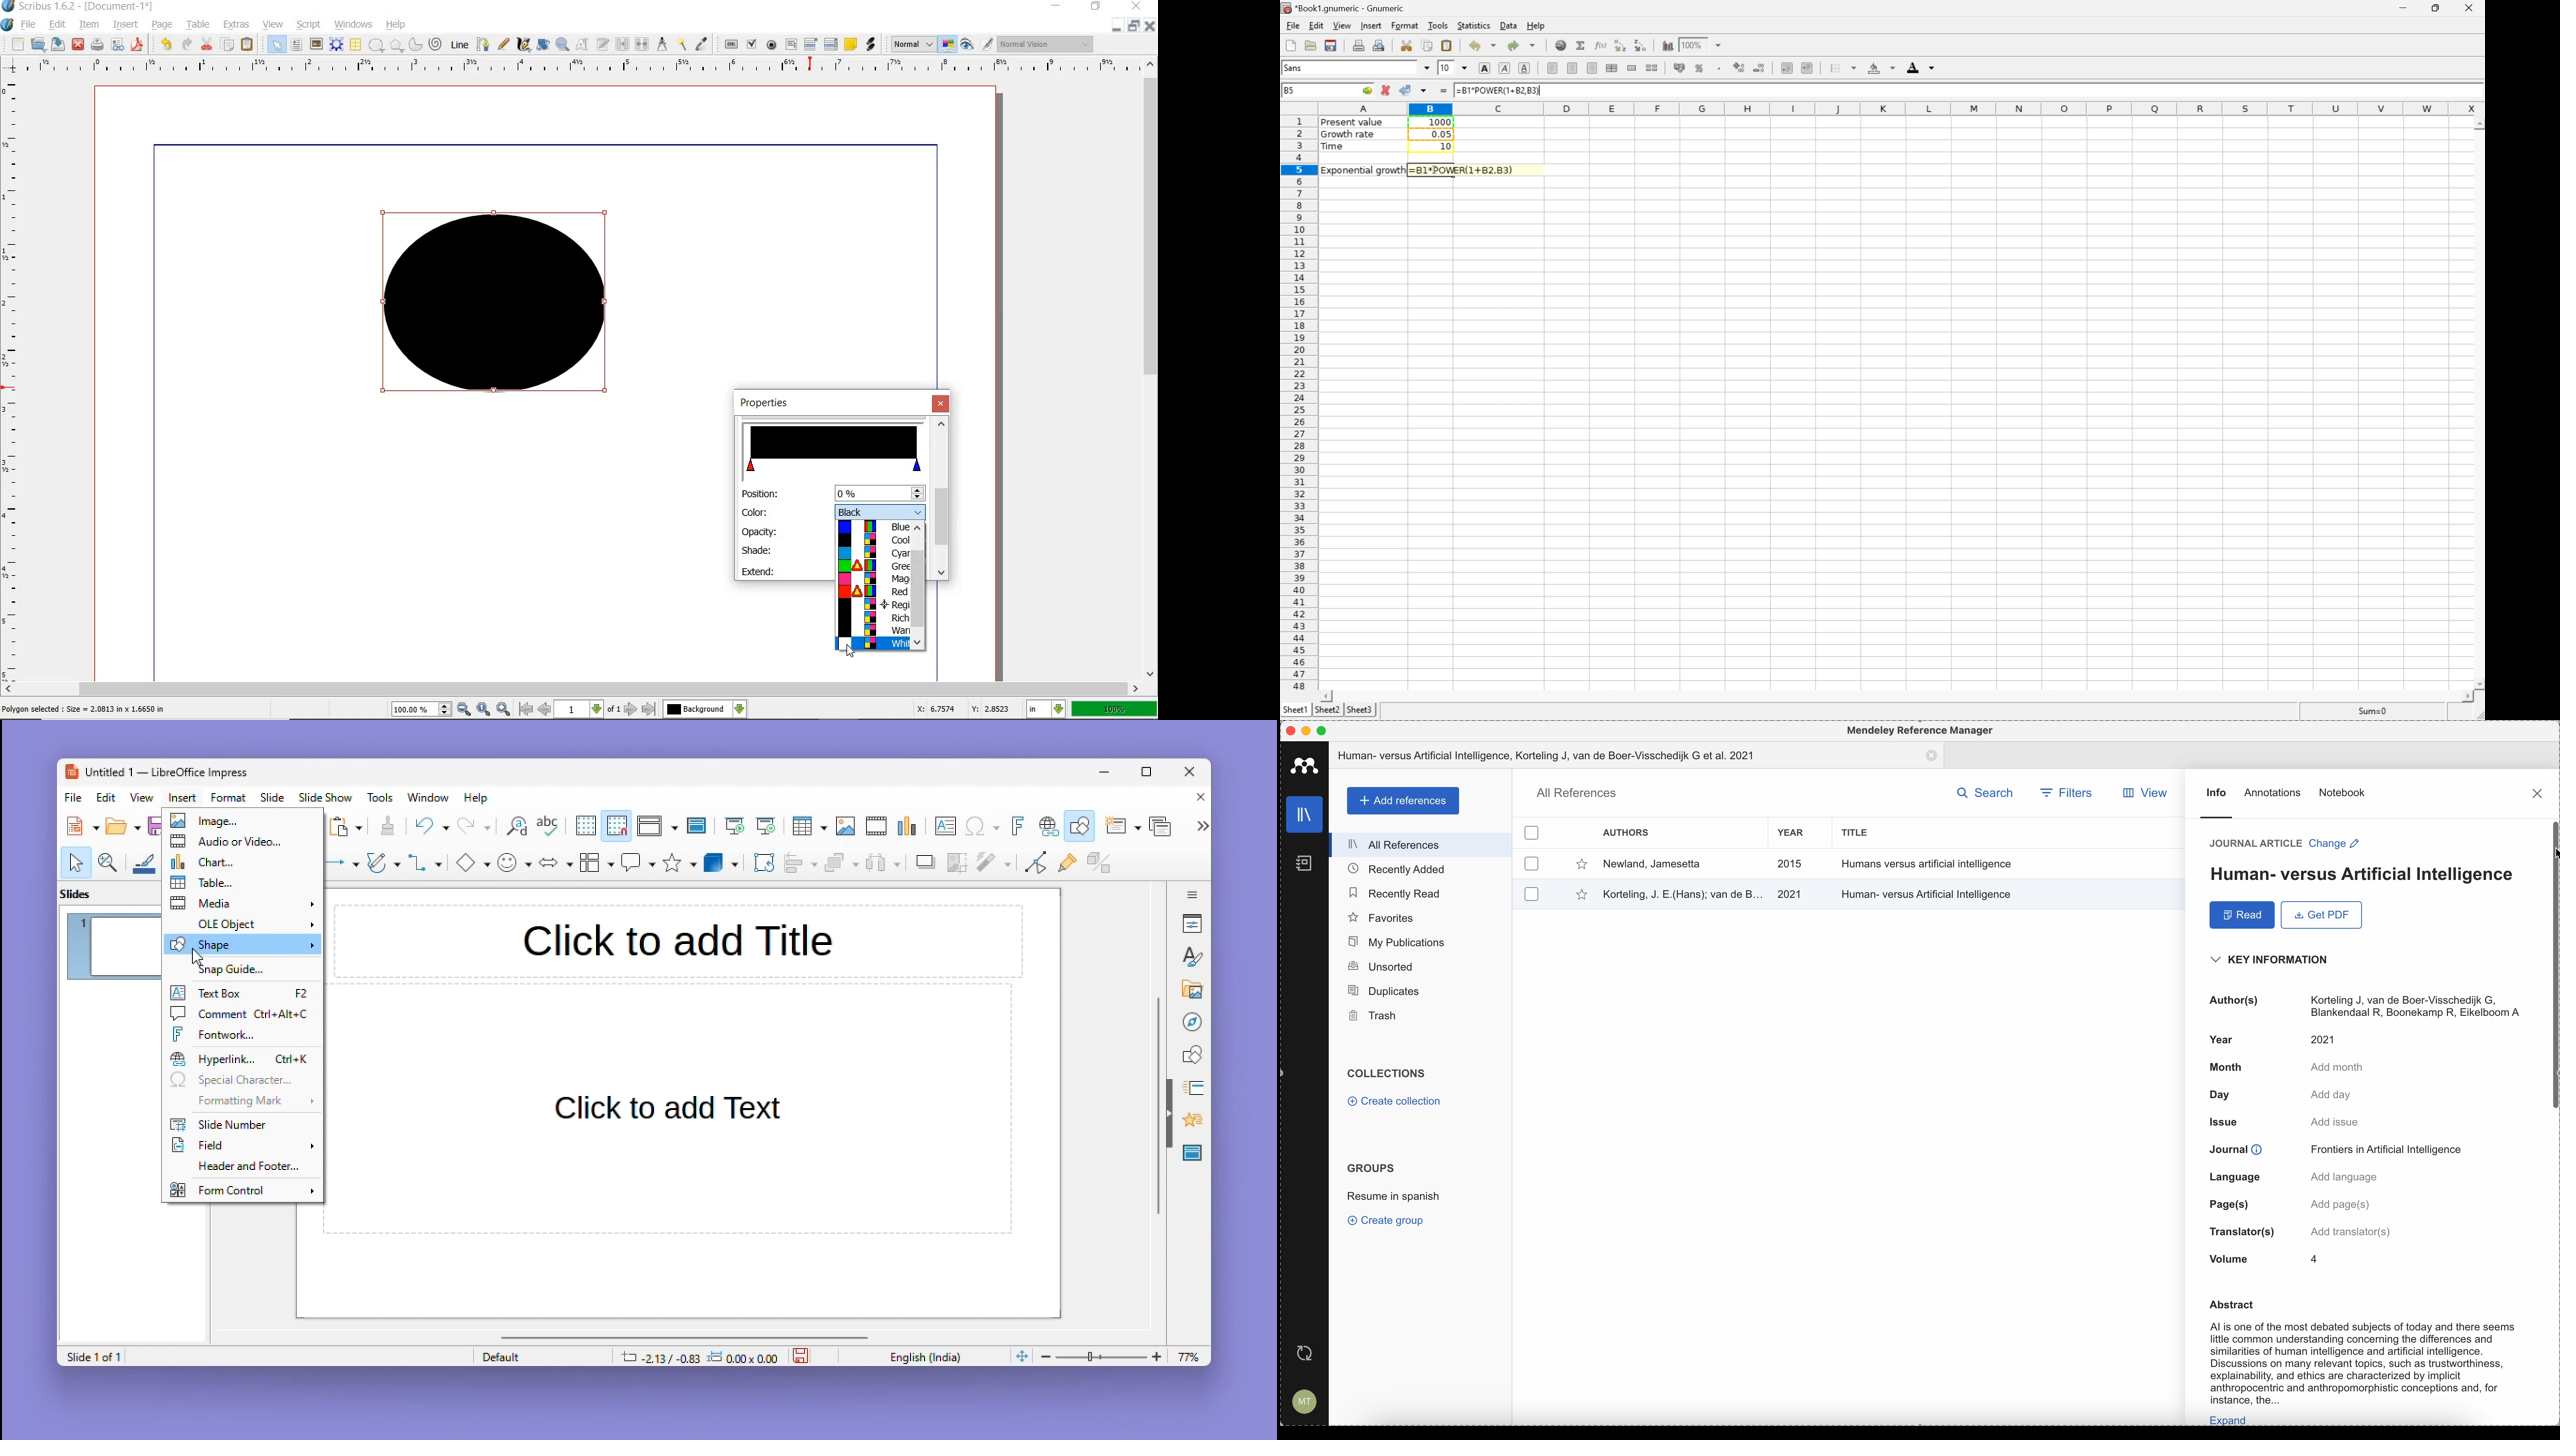 This screenshot has width=2576, height=1456. What do you see at coordinates (1423, 90) in the screenshot?
I see `Accept changes in multiple cells` at bounding box center [1423, 90].